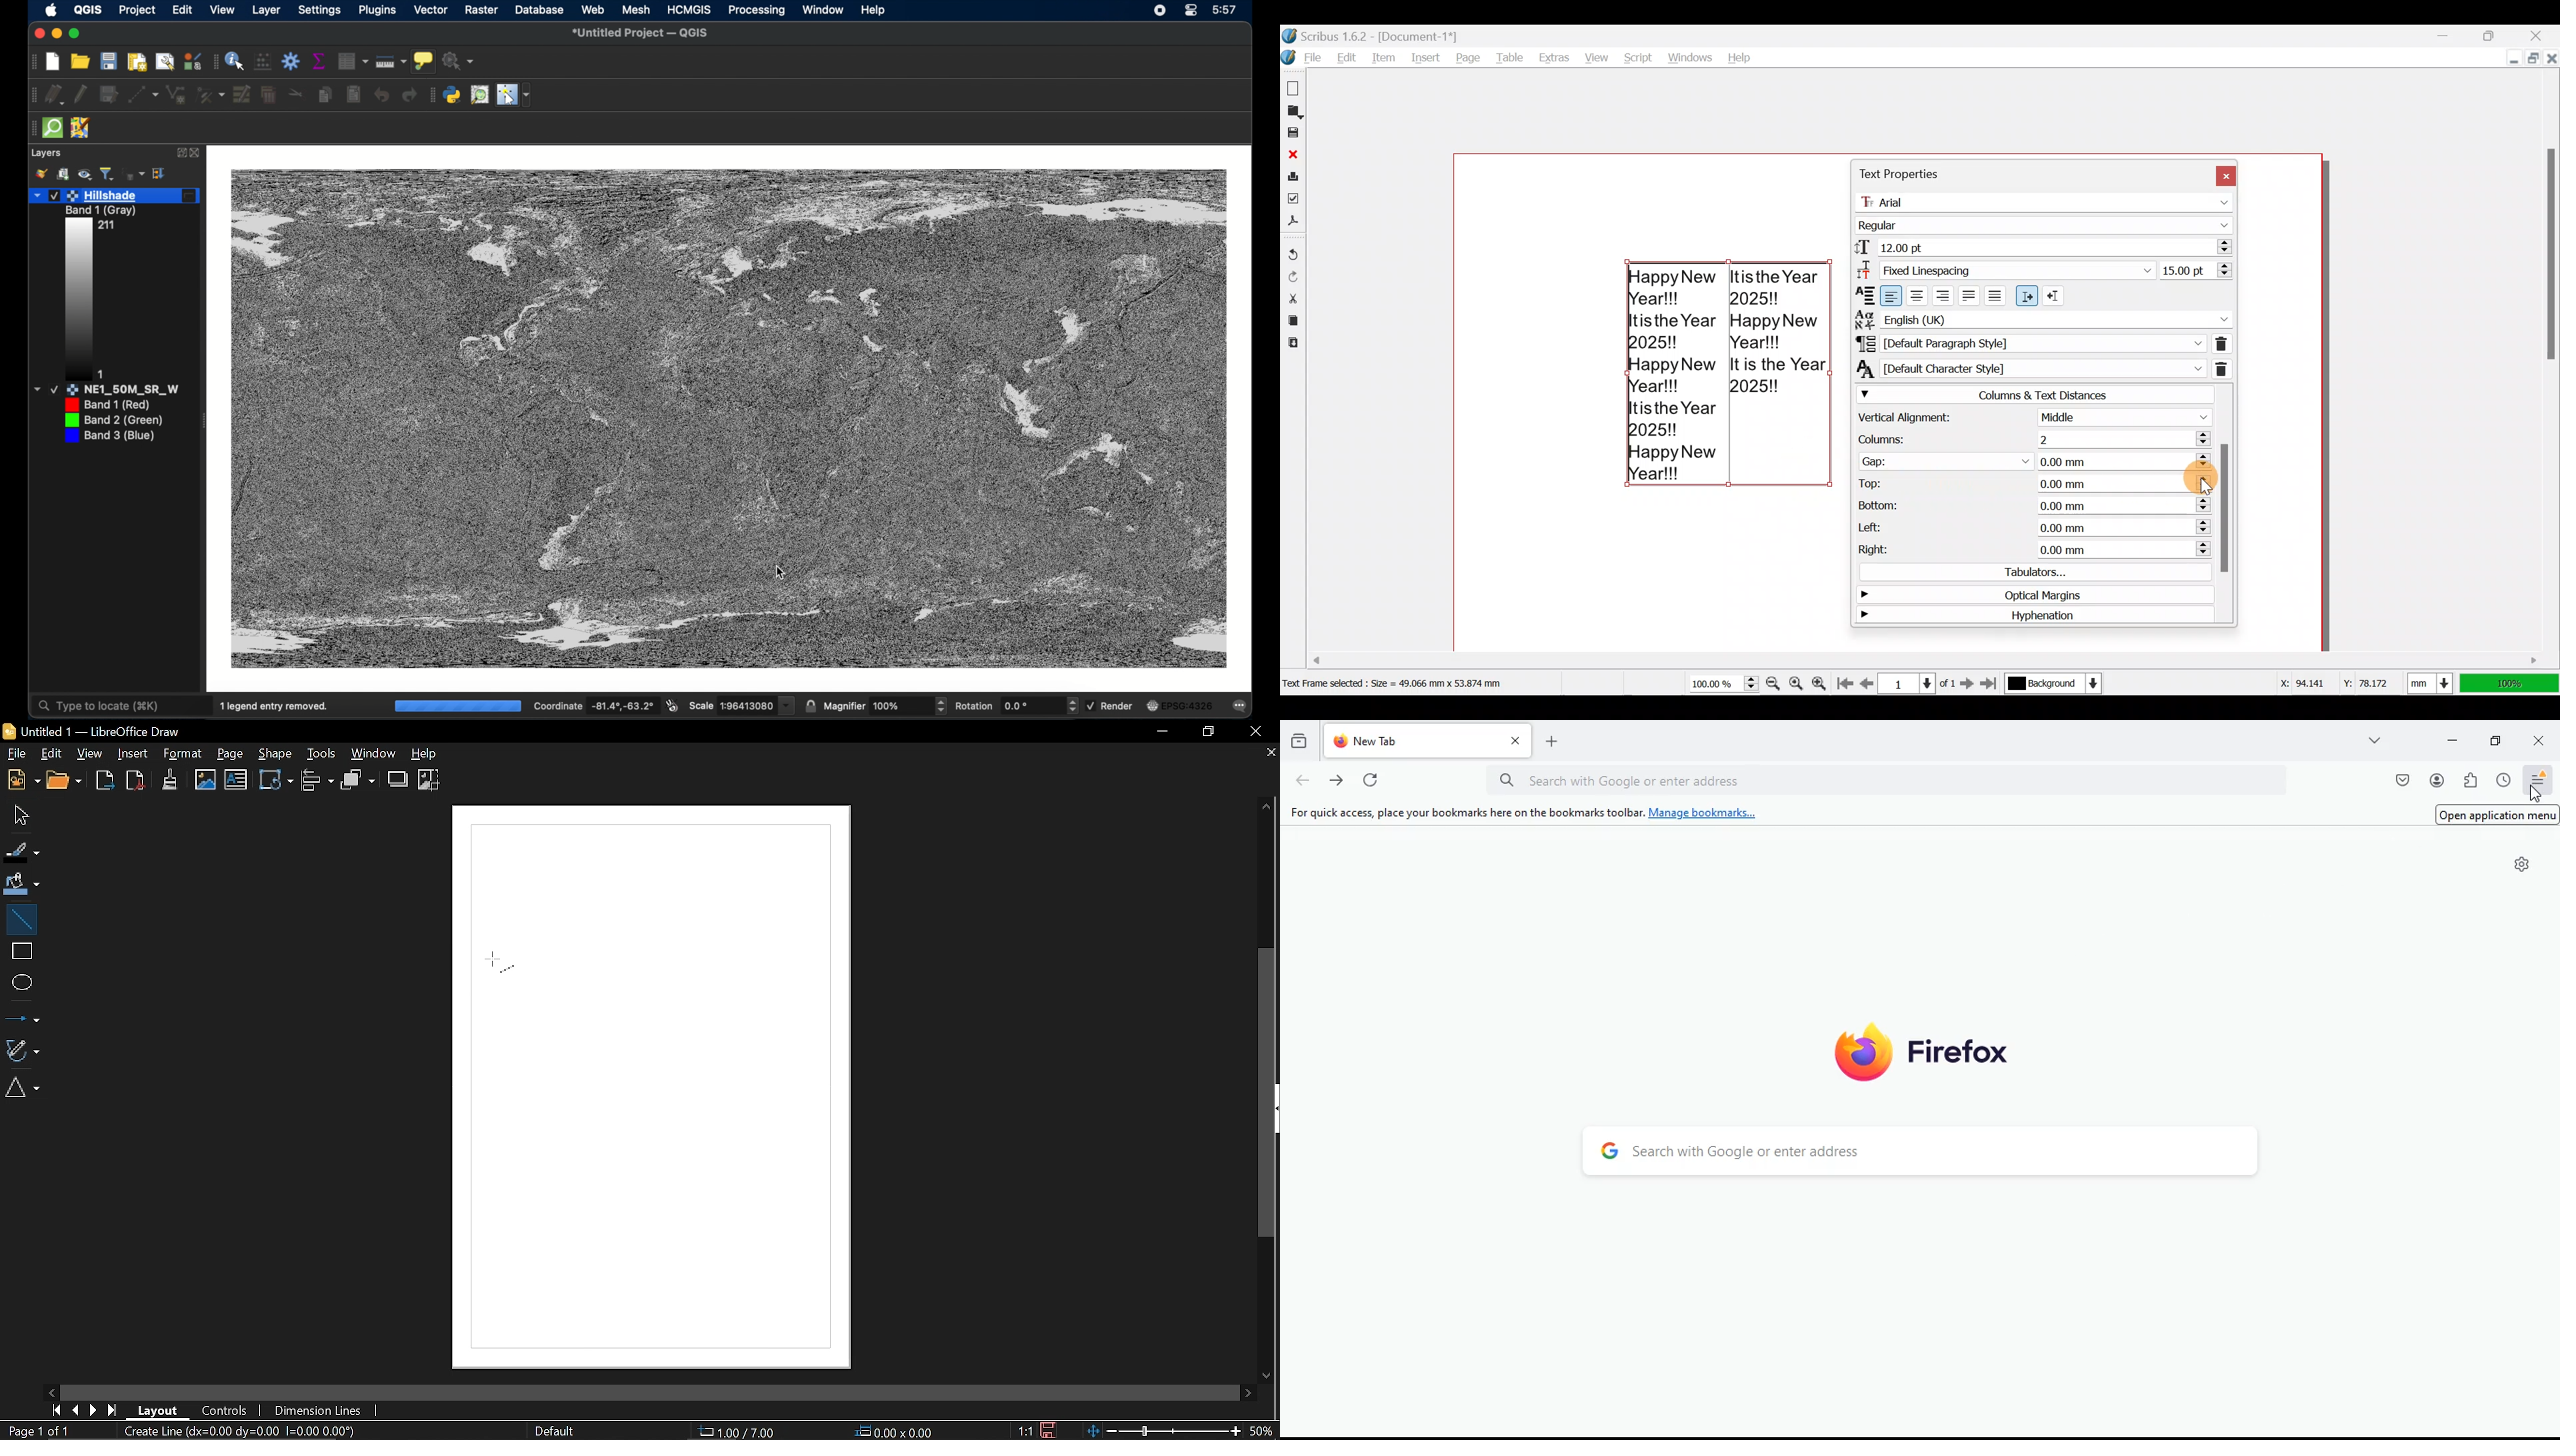 The width and height of the screenshot is (2576, 1456). What do you see at coordinates (648, 1086) in the screenshot?
I see `canvas` at bounding box center [648, 1086].